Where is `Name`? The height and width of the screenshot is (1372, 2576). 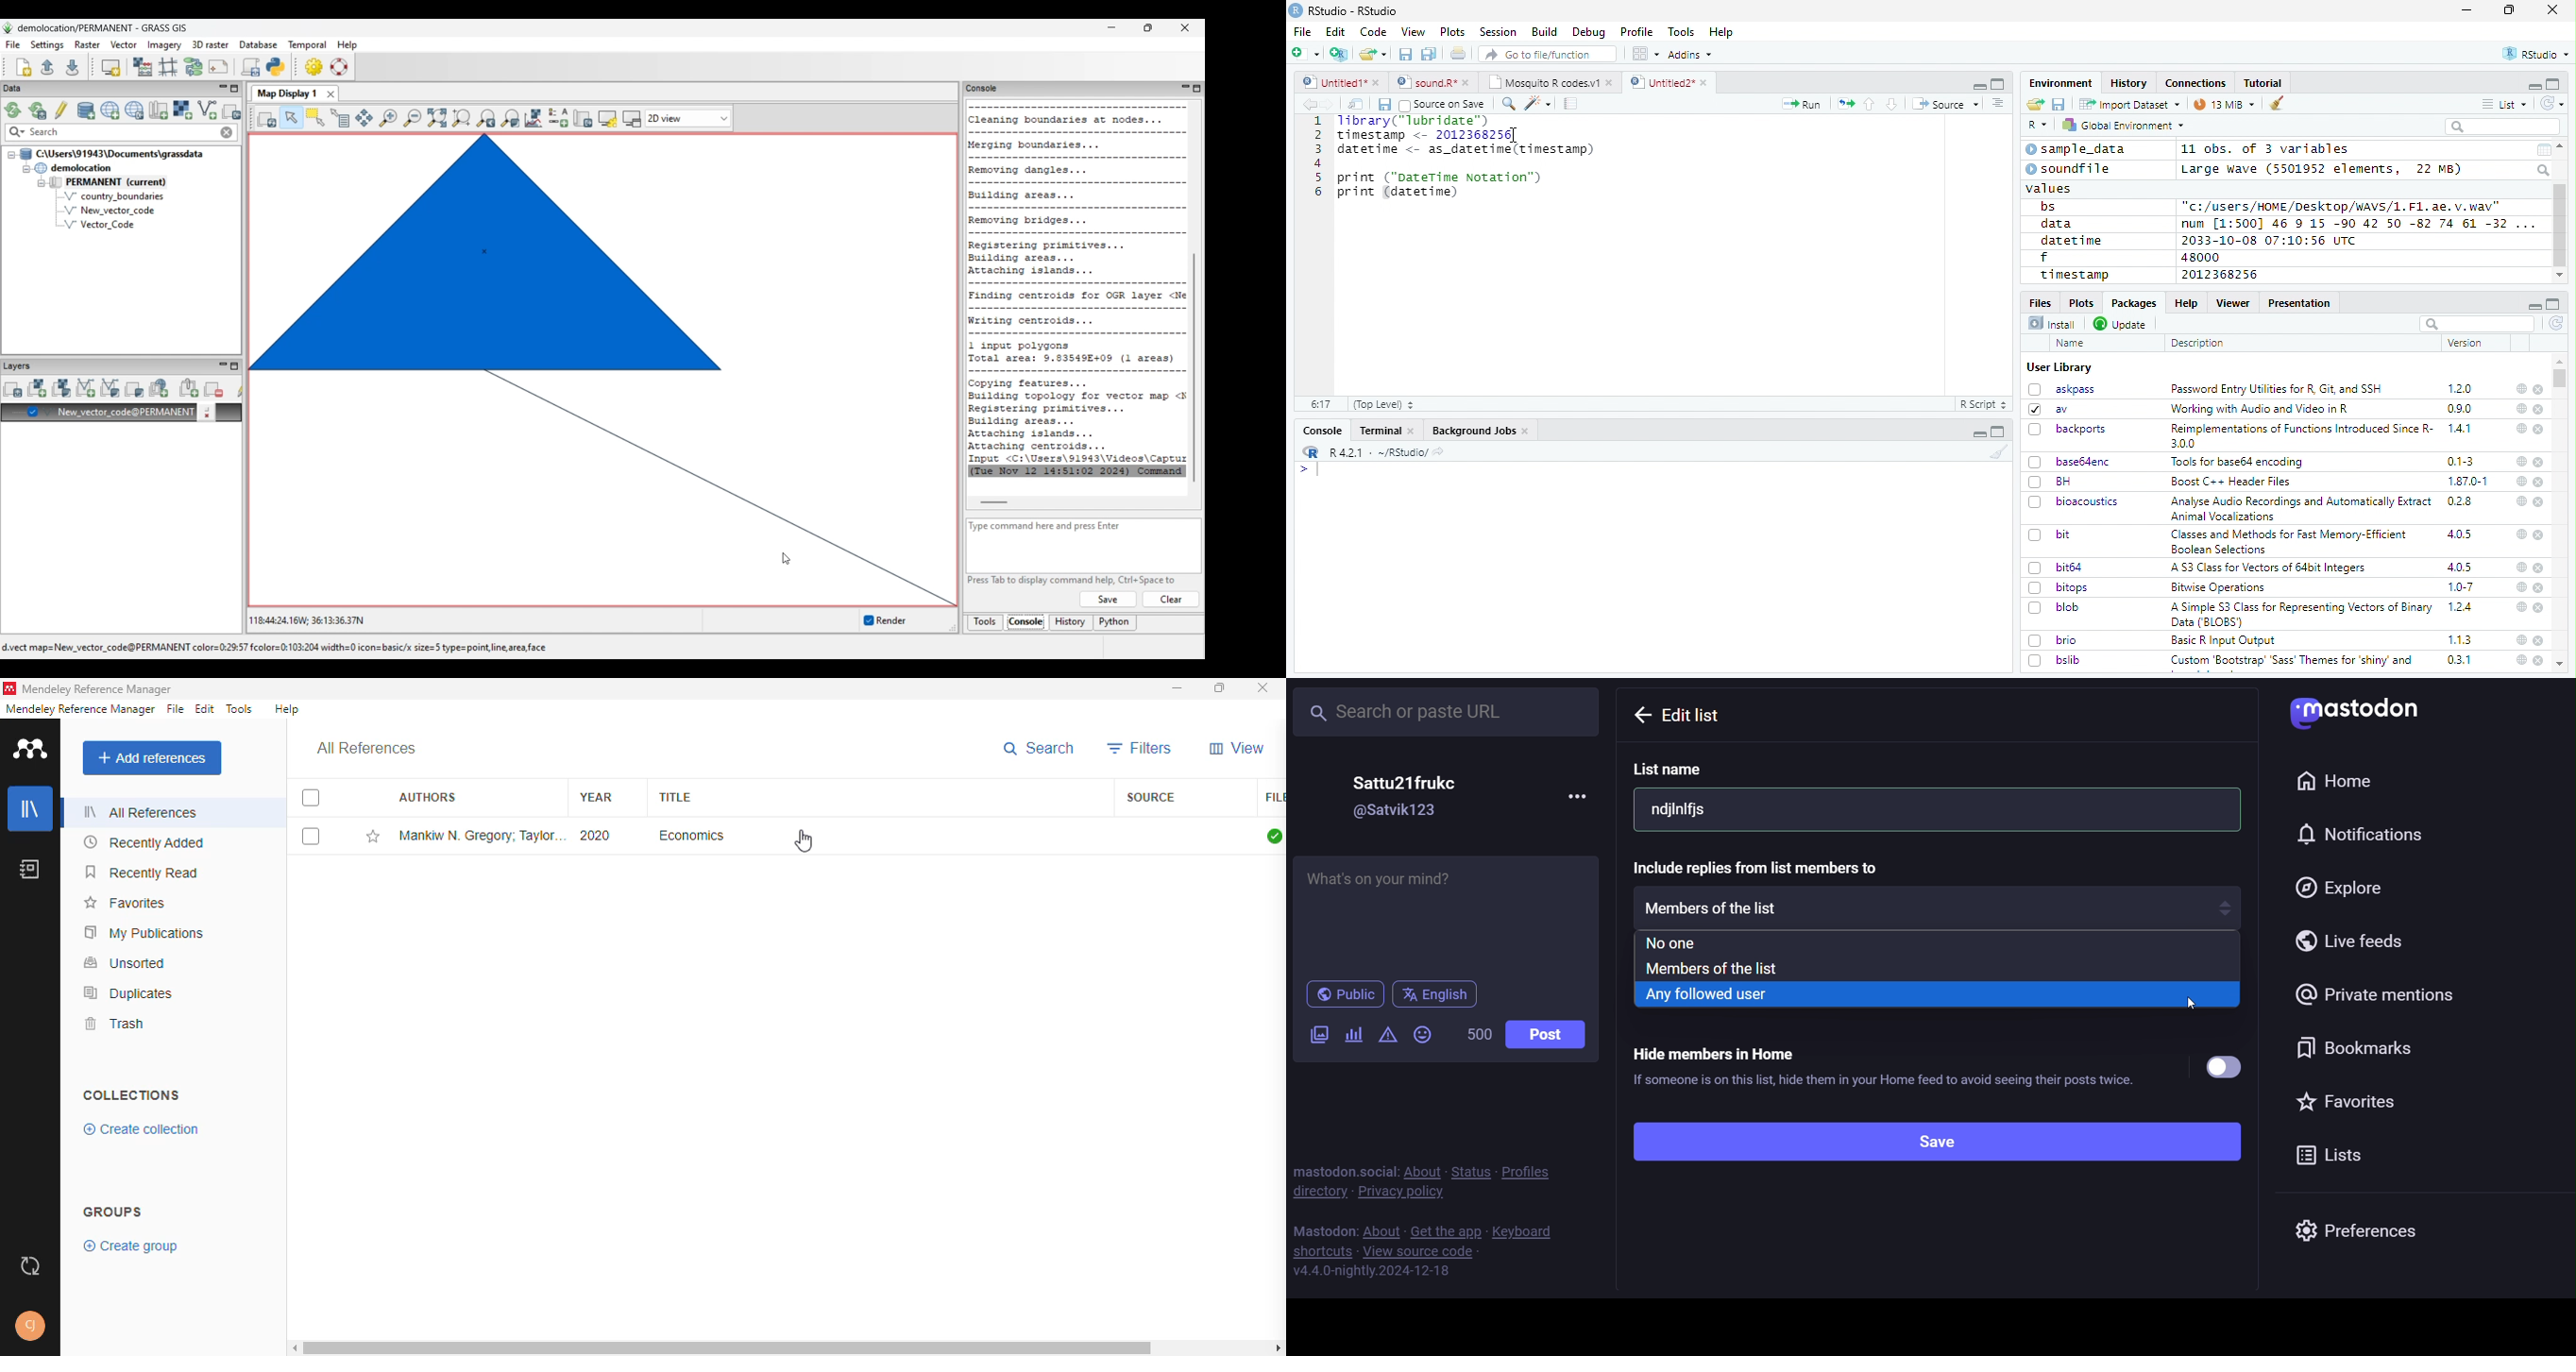 Name is located at coordinates (2072, 344).